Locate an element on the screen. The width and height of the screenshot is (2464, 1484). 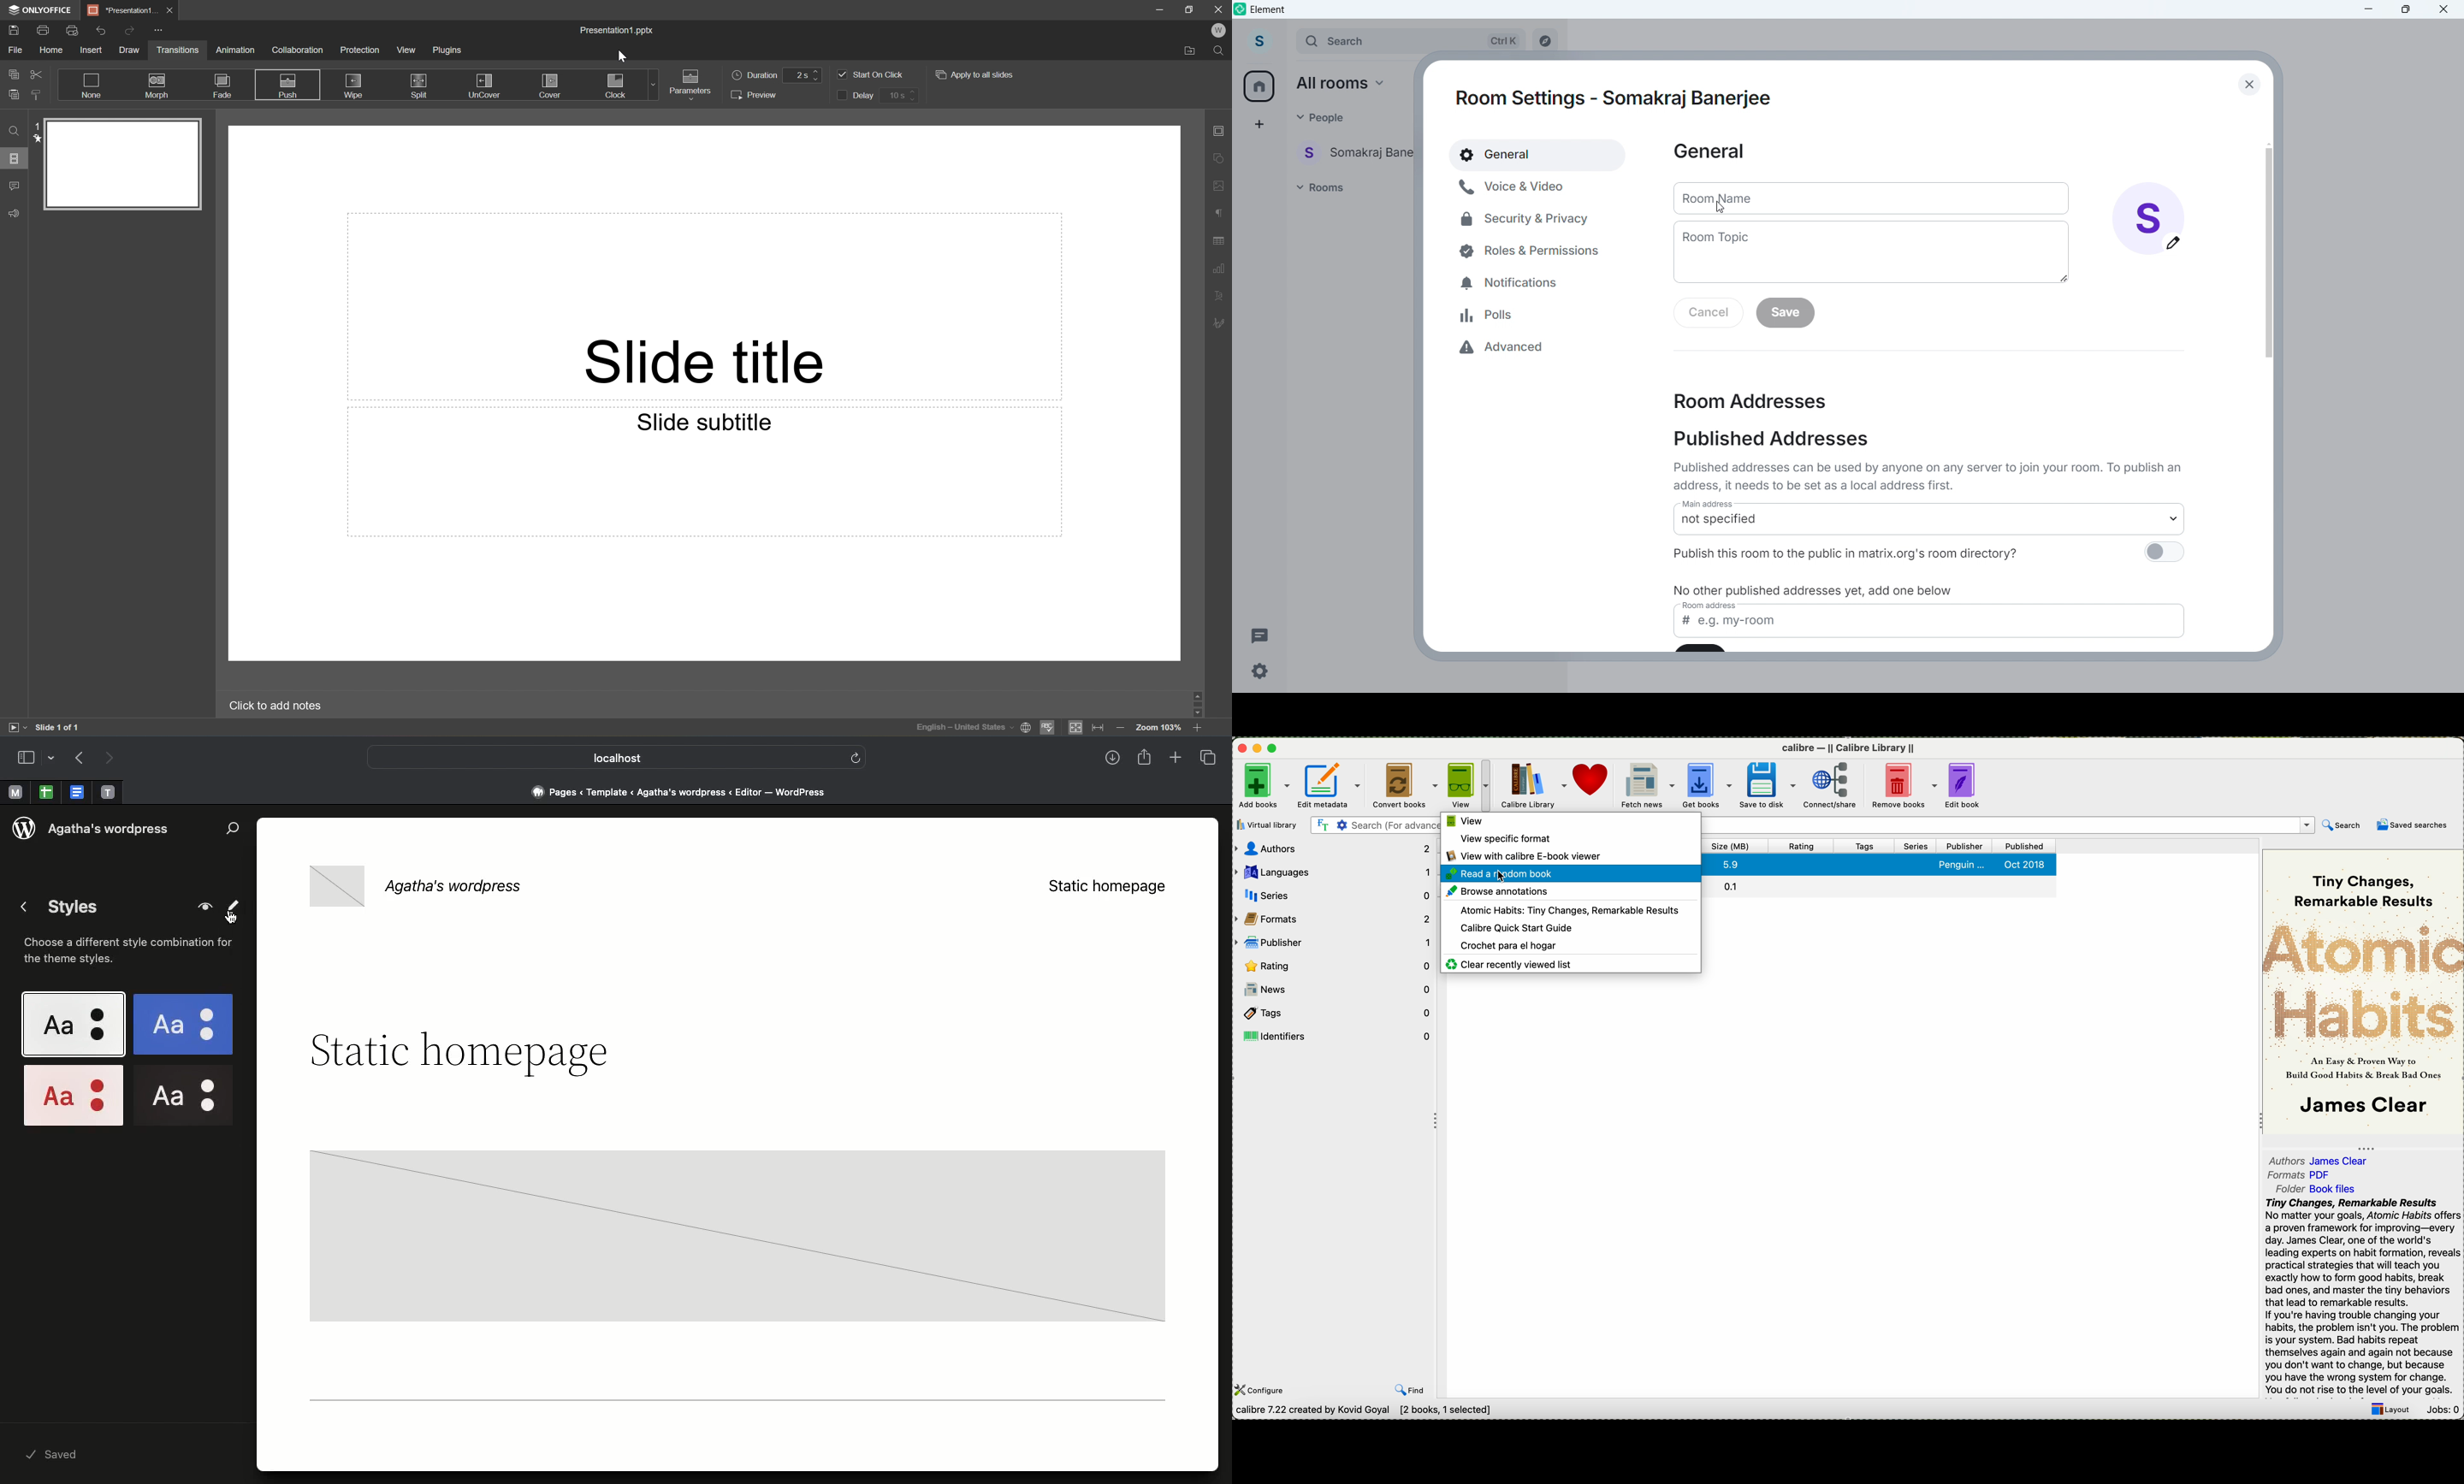
Zoom out is located at coordinates (1120, 730).